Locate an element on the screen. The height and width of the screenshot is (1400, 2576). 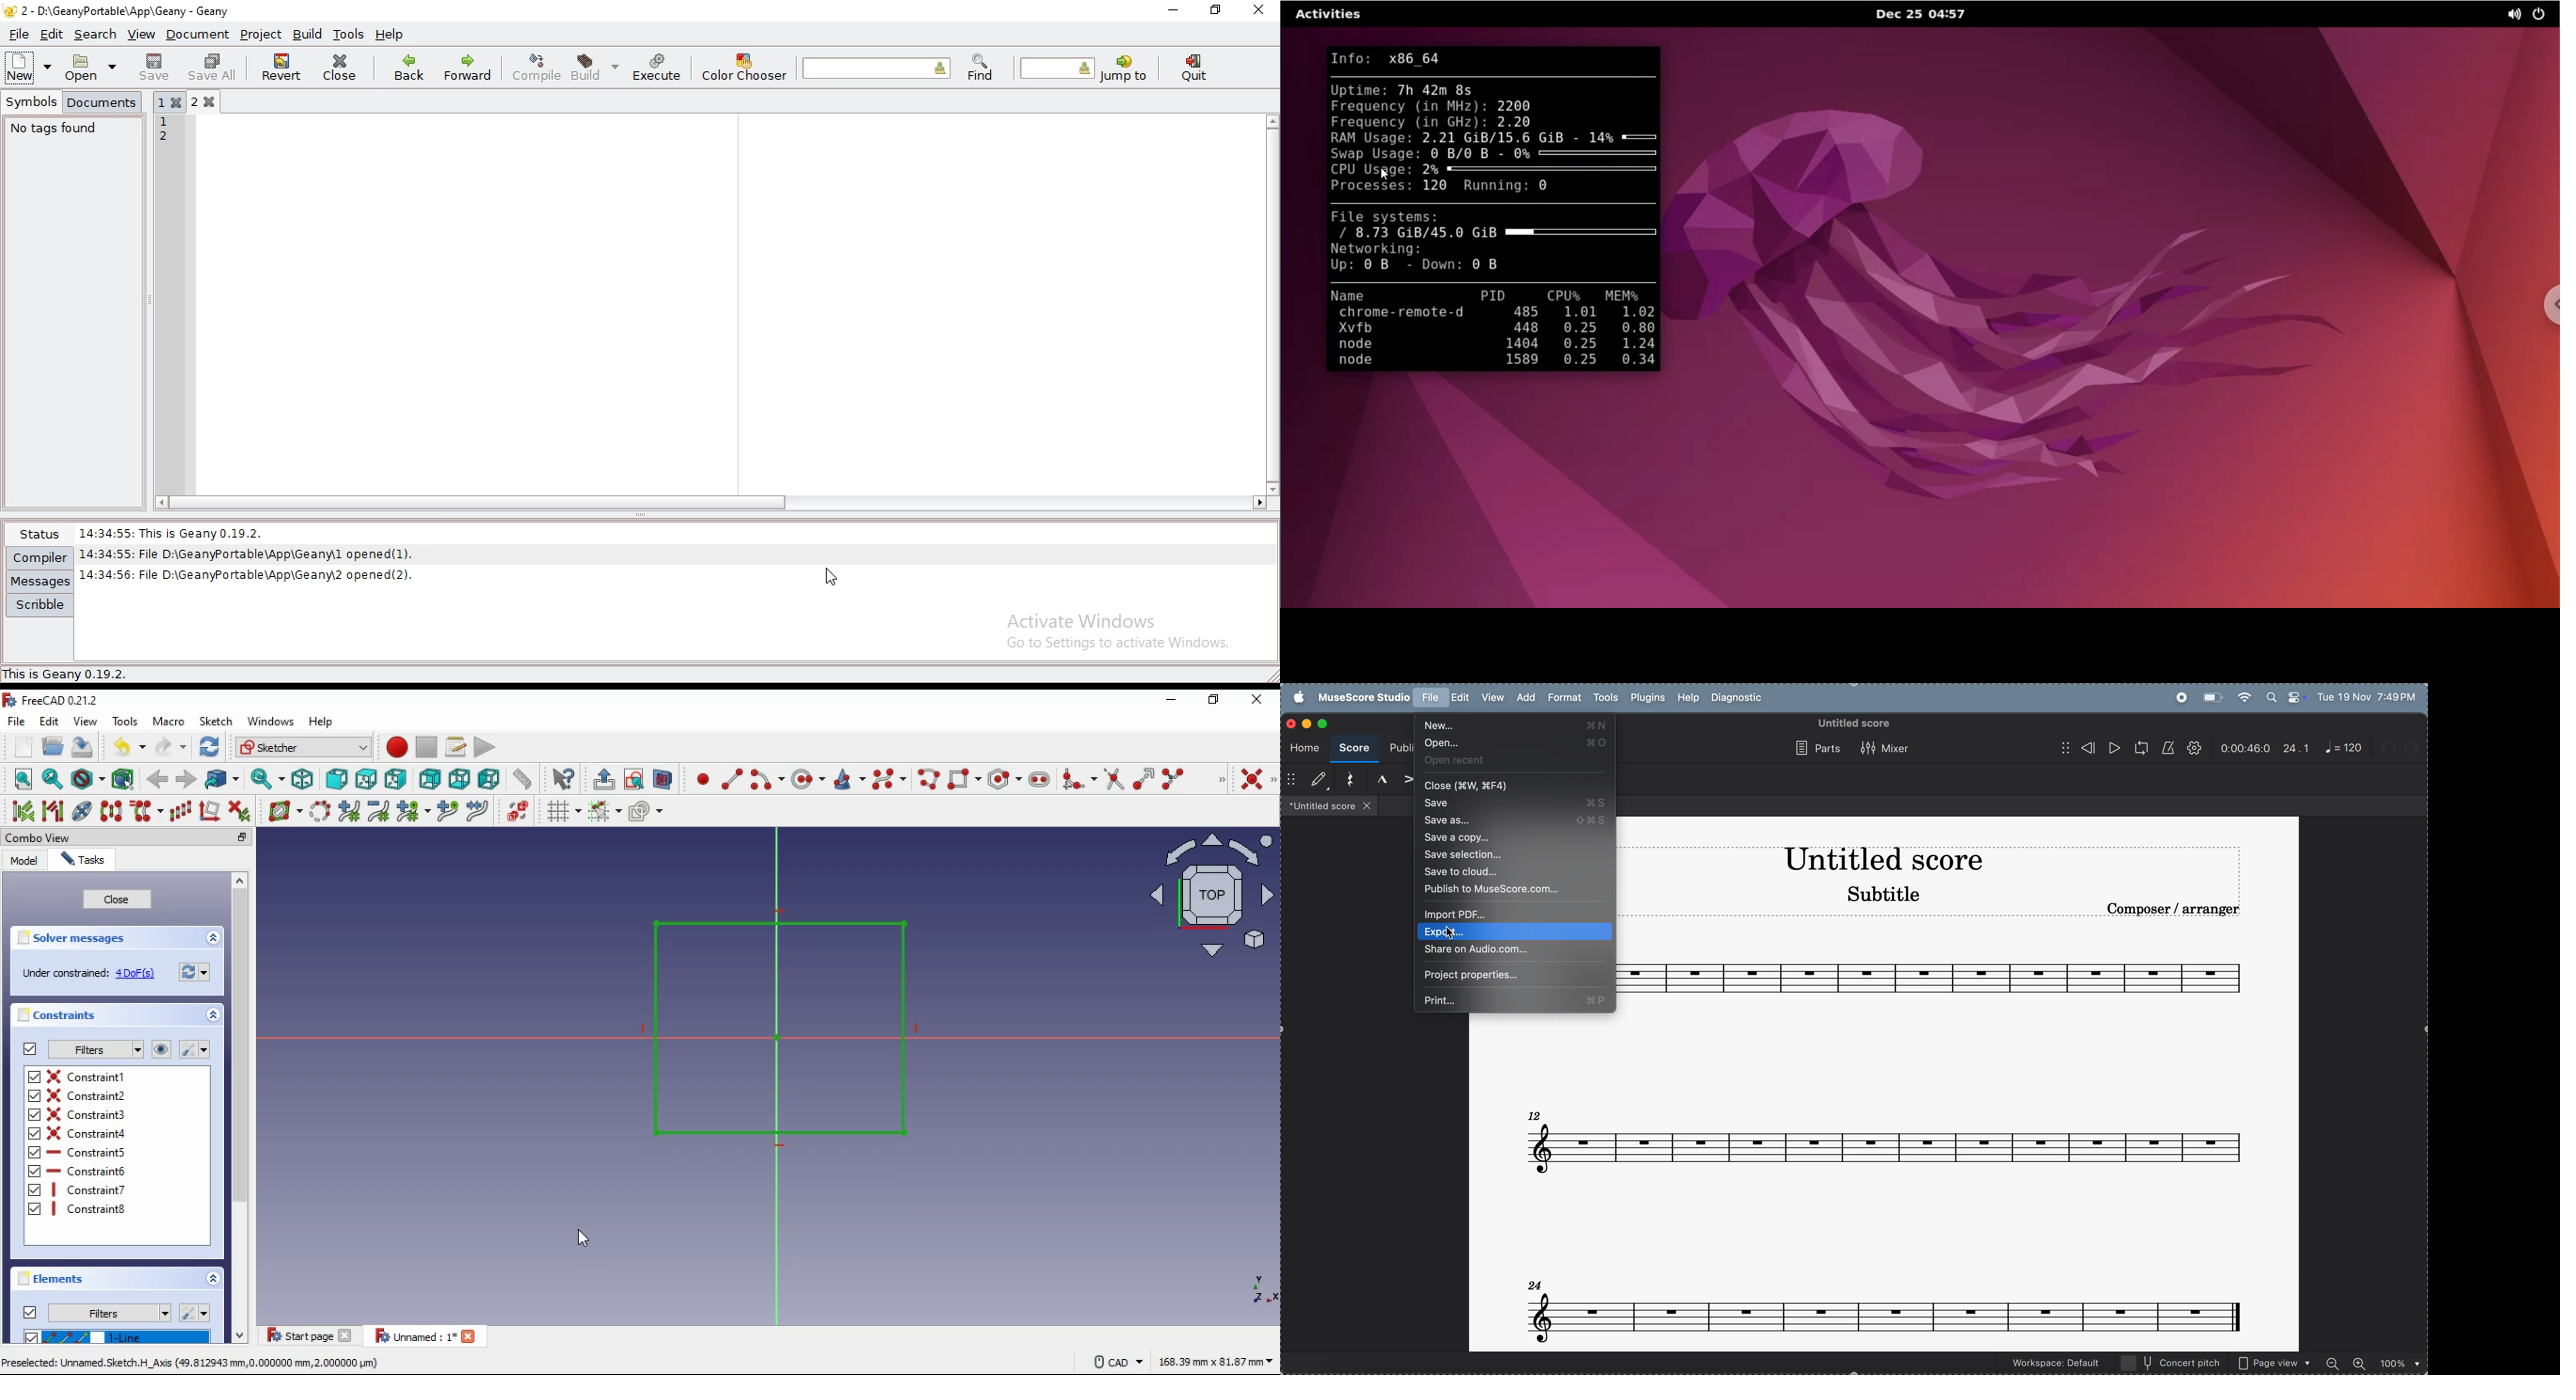
 is located at coordinates (1516, 726).